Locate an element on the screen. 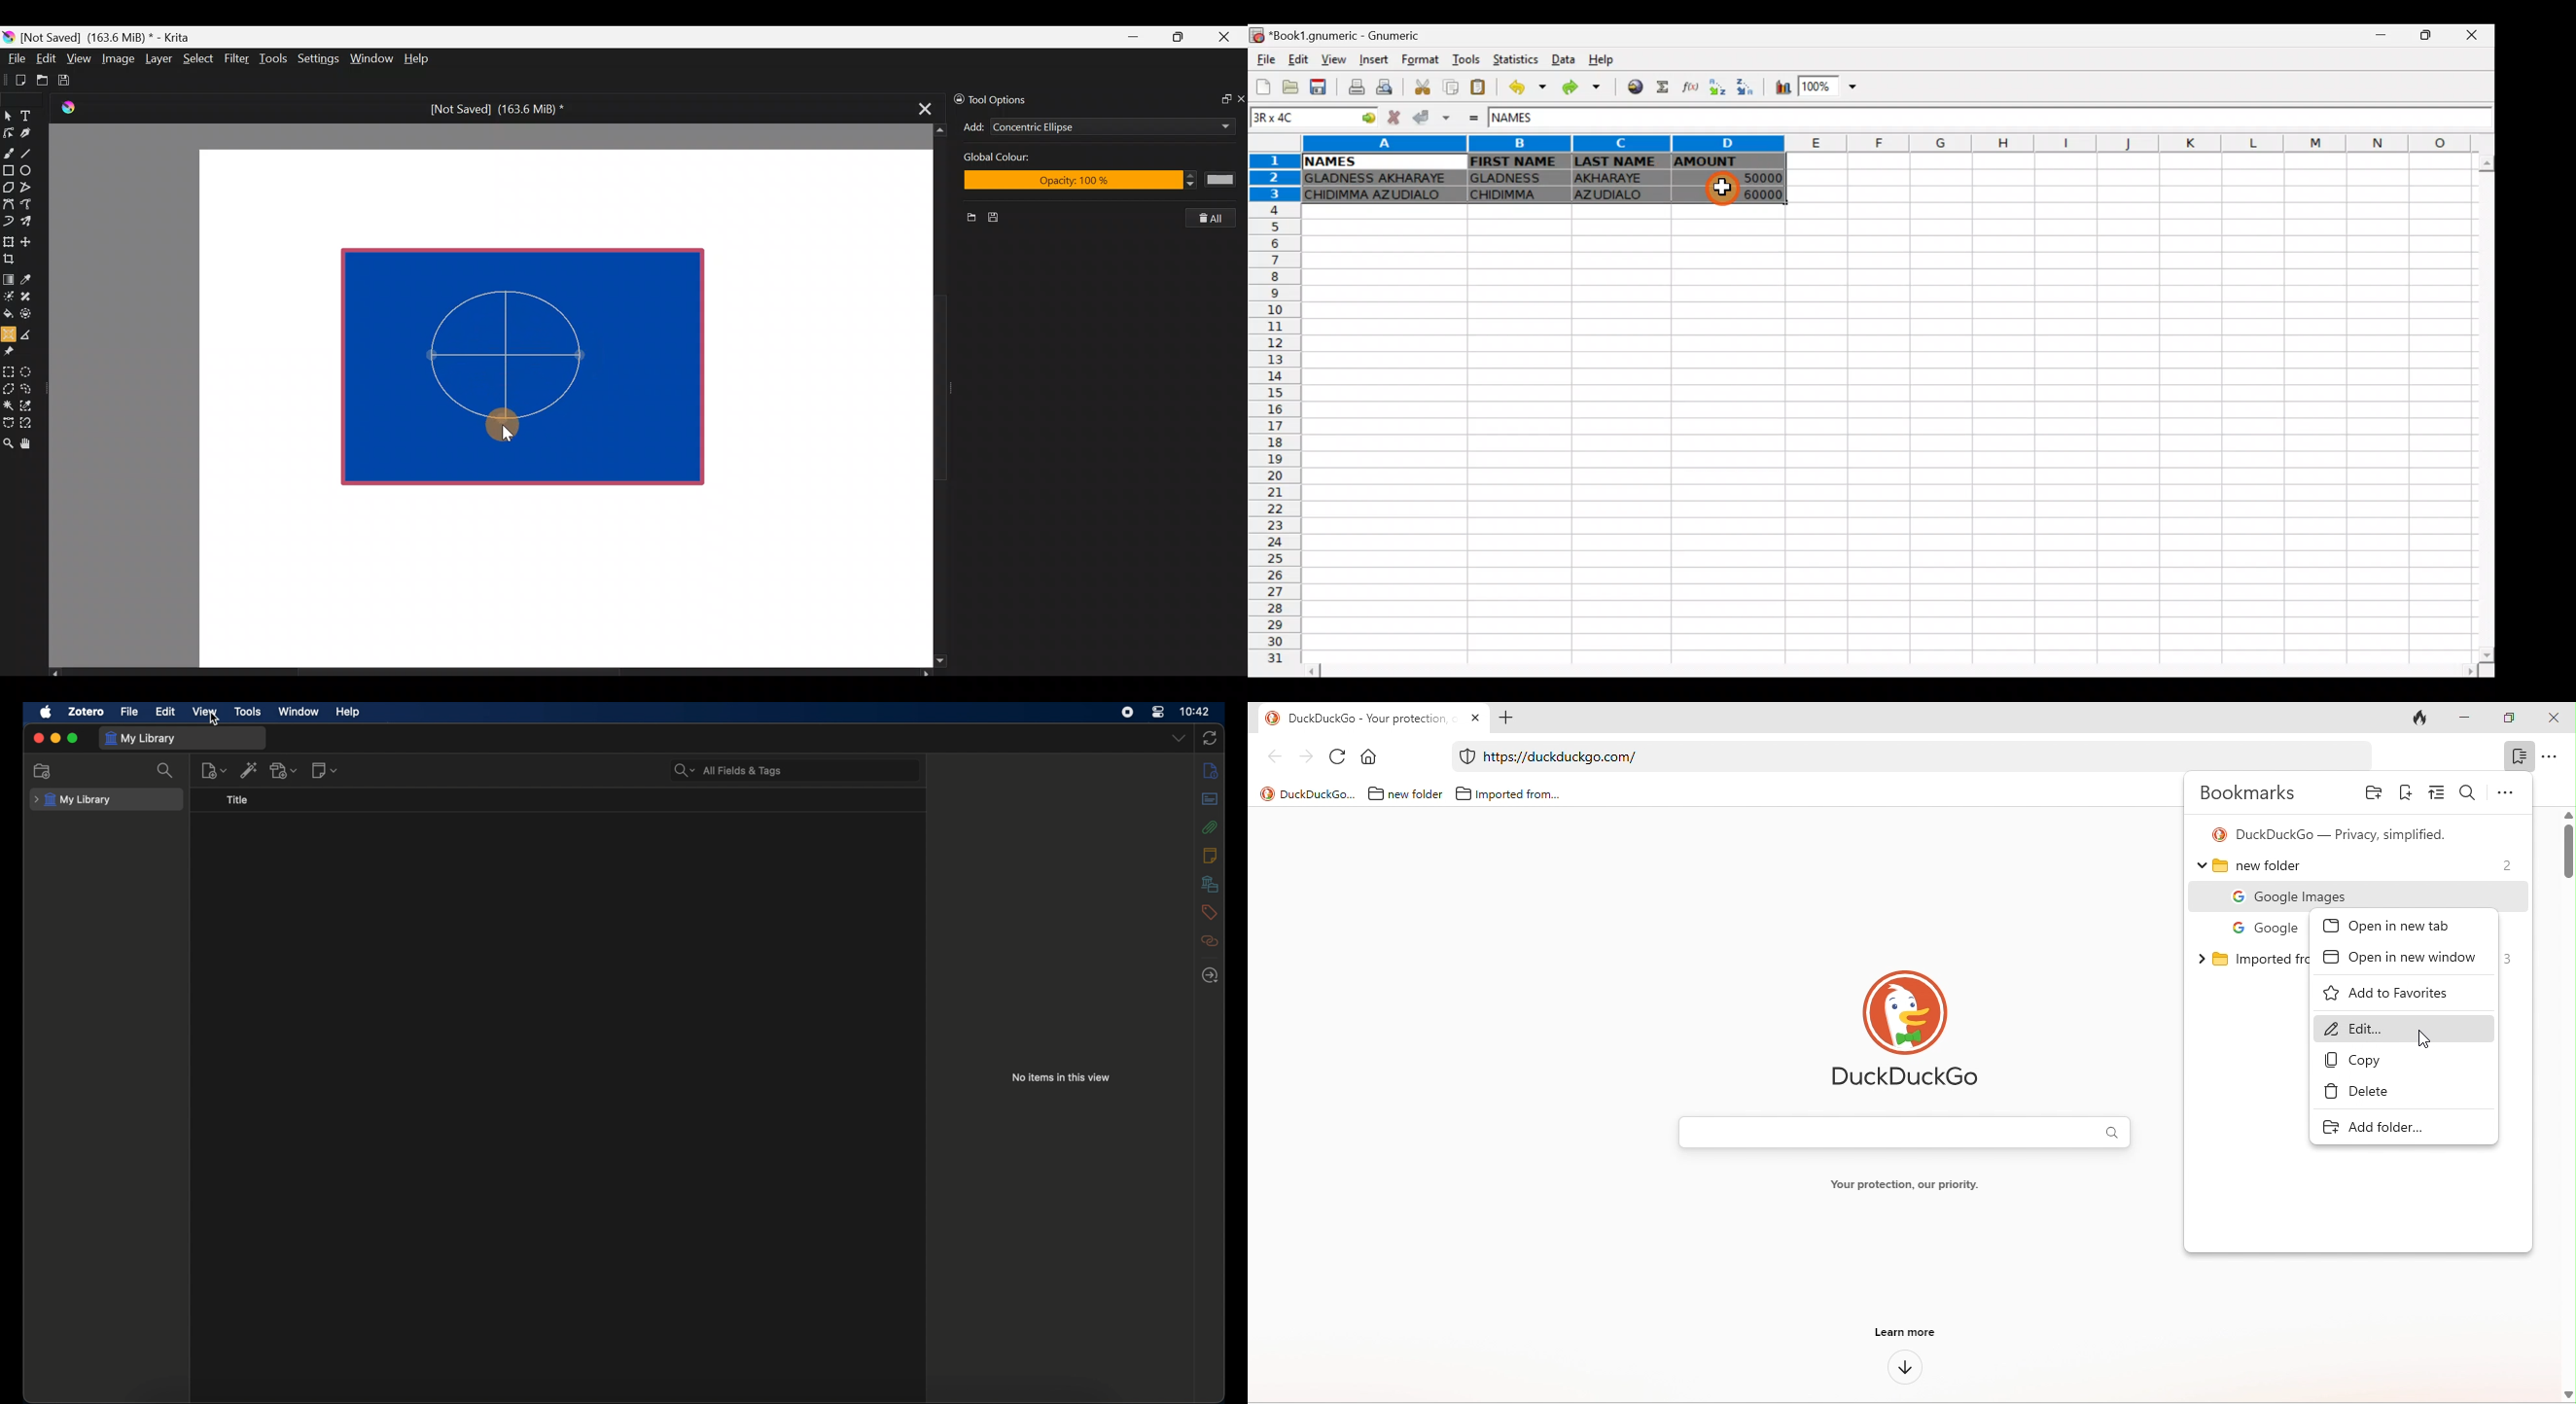 The image size is (2576, 1428). Fill a contiguous area of colour with colour/fill a selection is located at coordinates (8, 311).